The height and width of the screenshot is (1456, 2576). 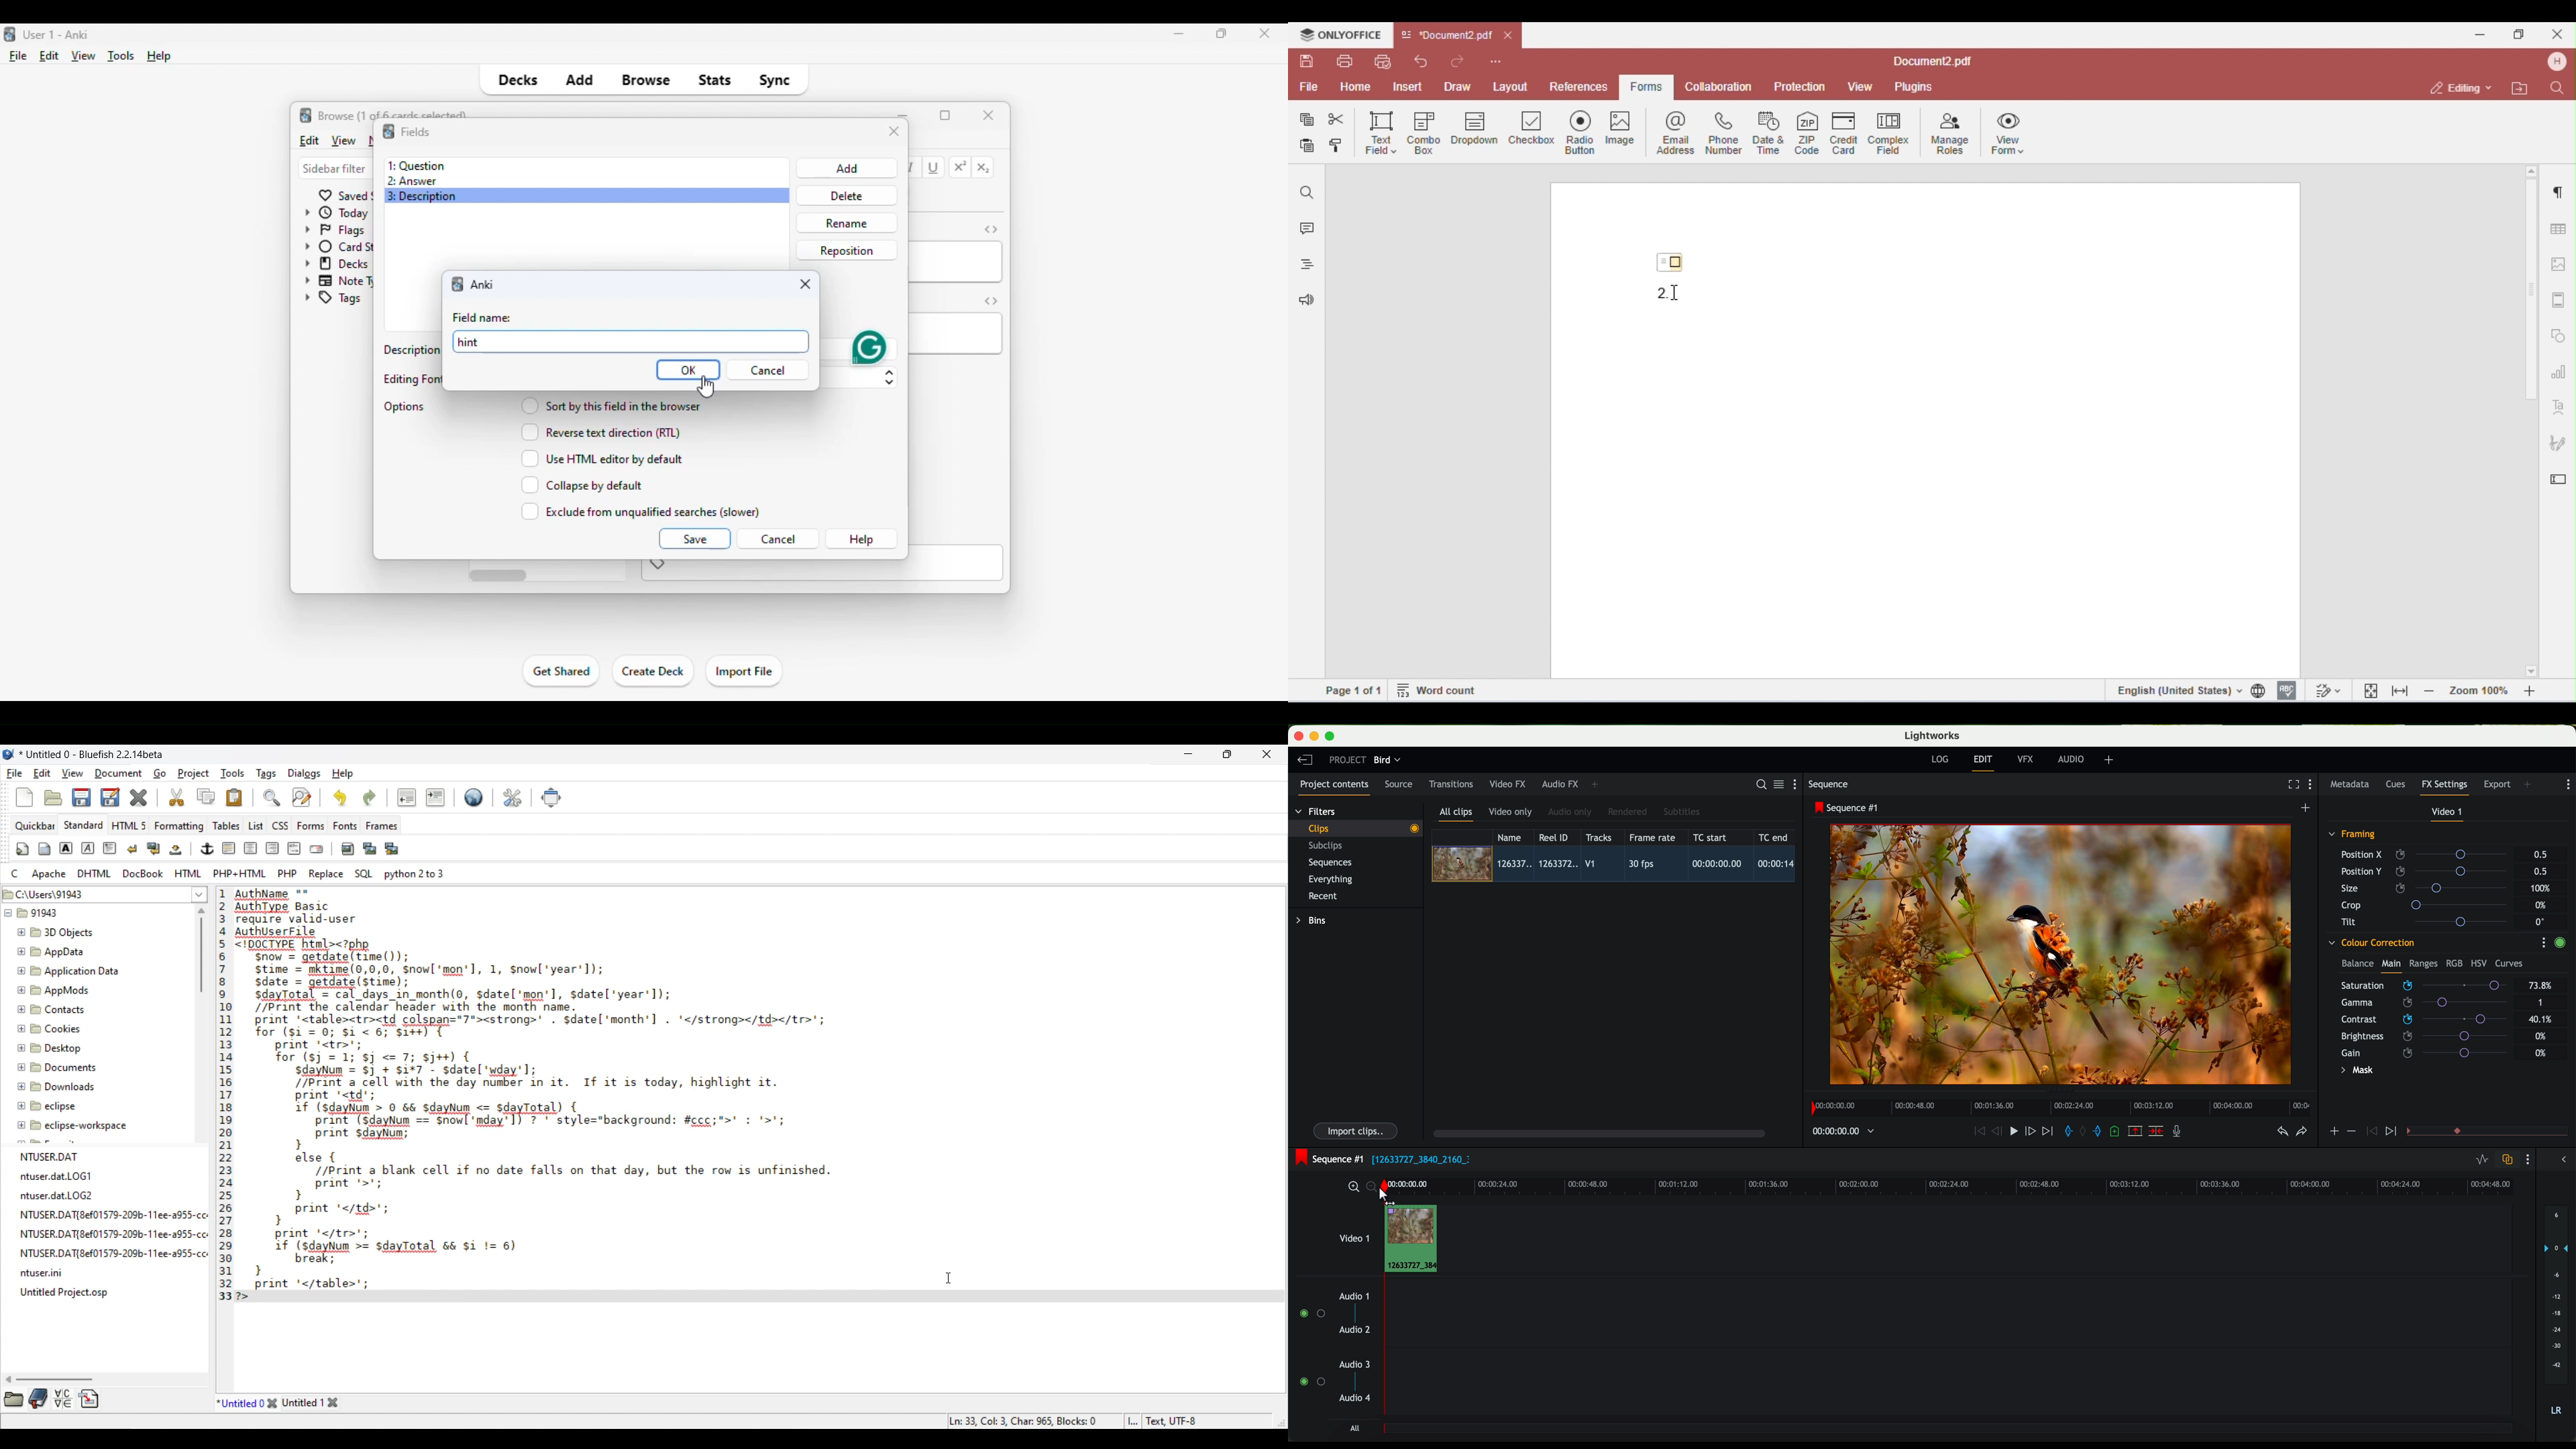 I want to click on add panel, so click(x=2530, y=785).